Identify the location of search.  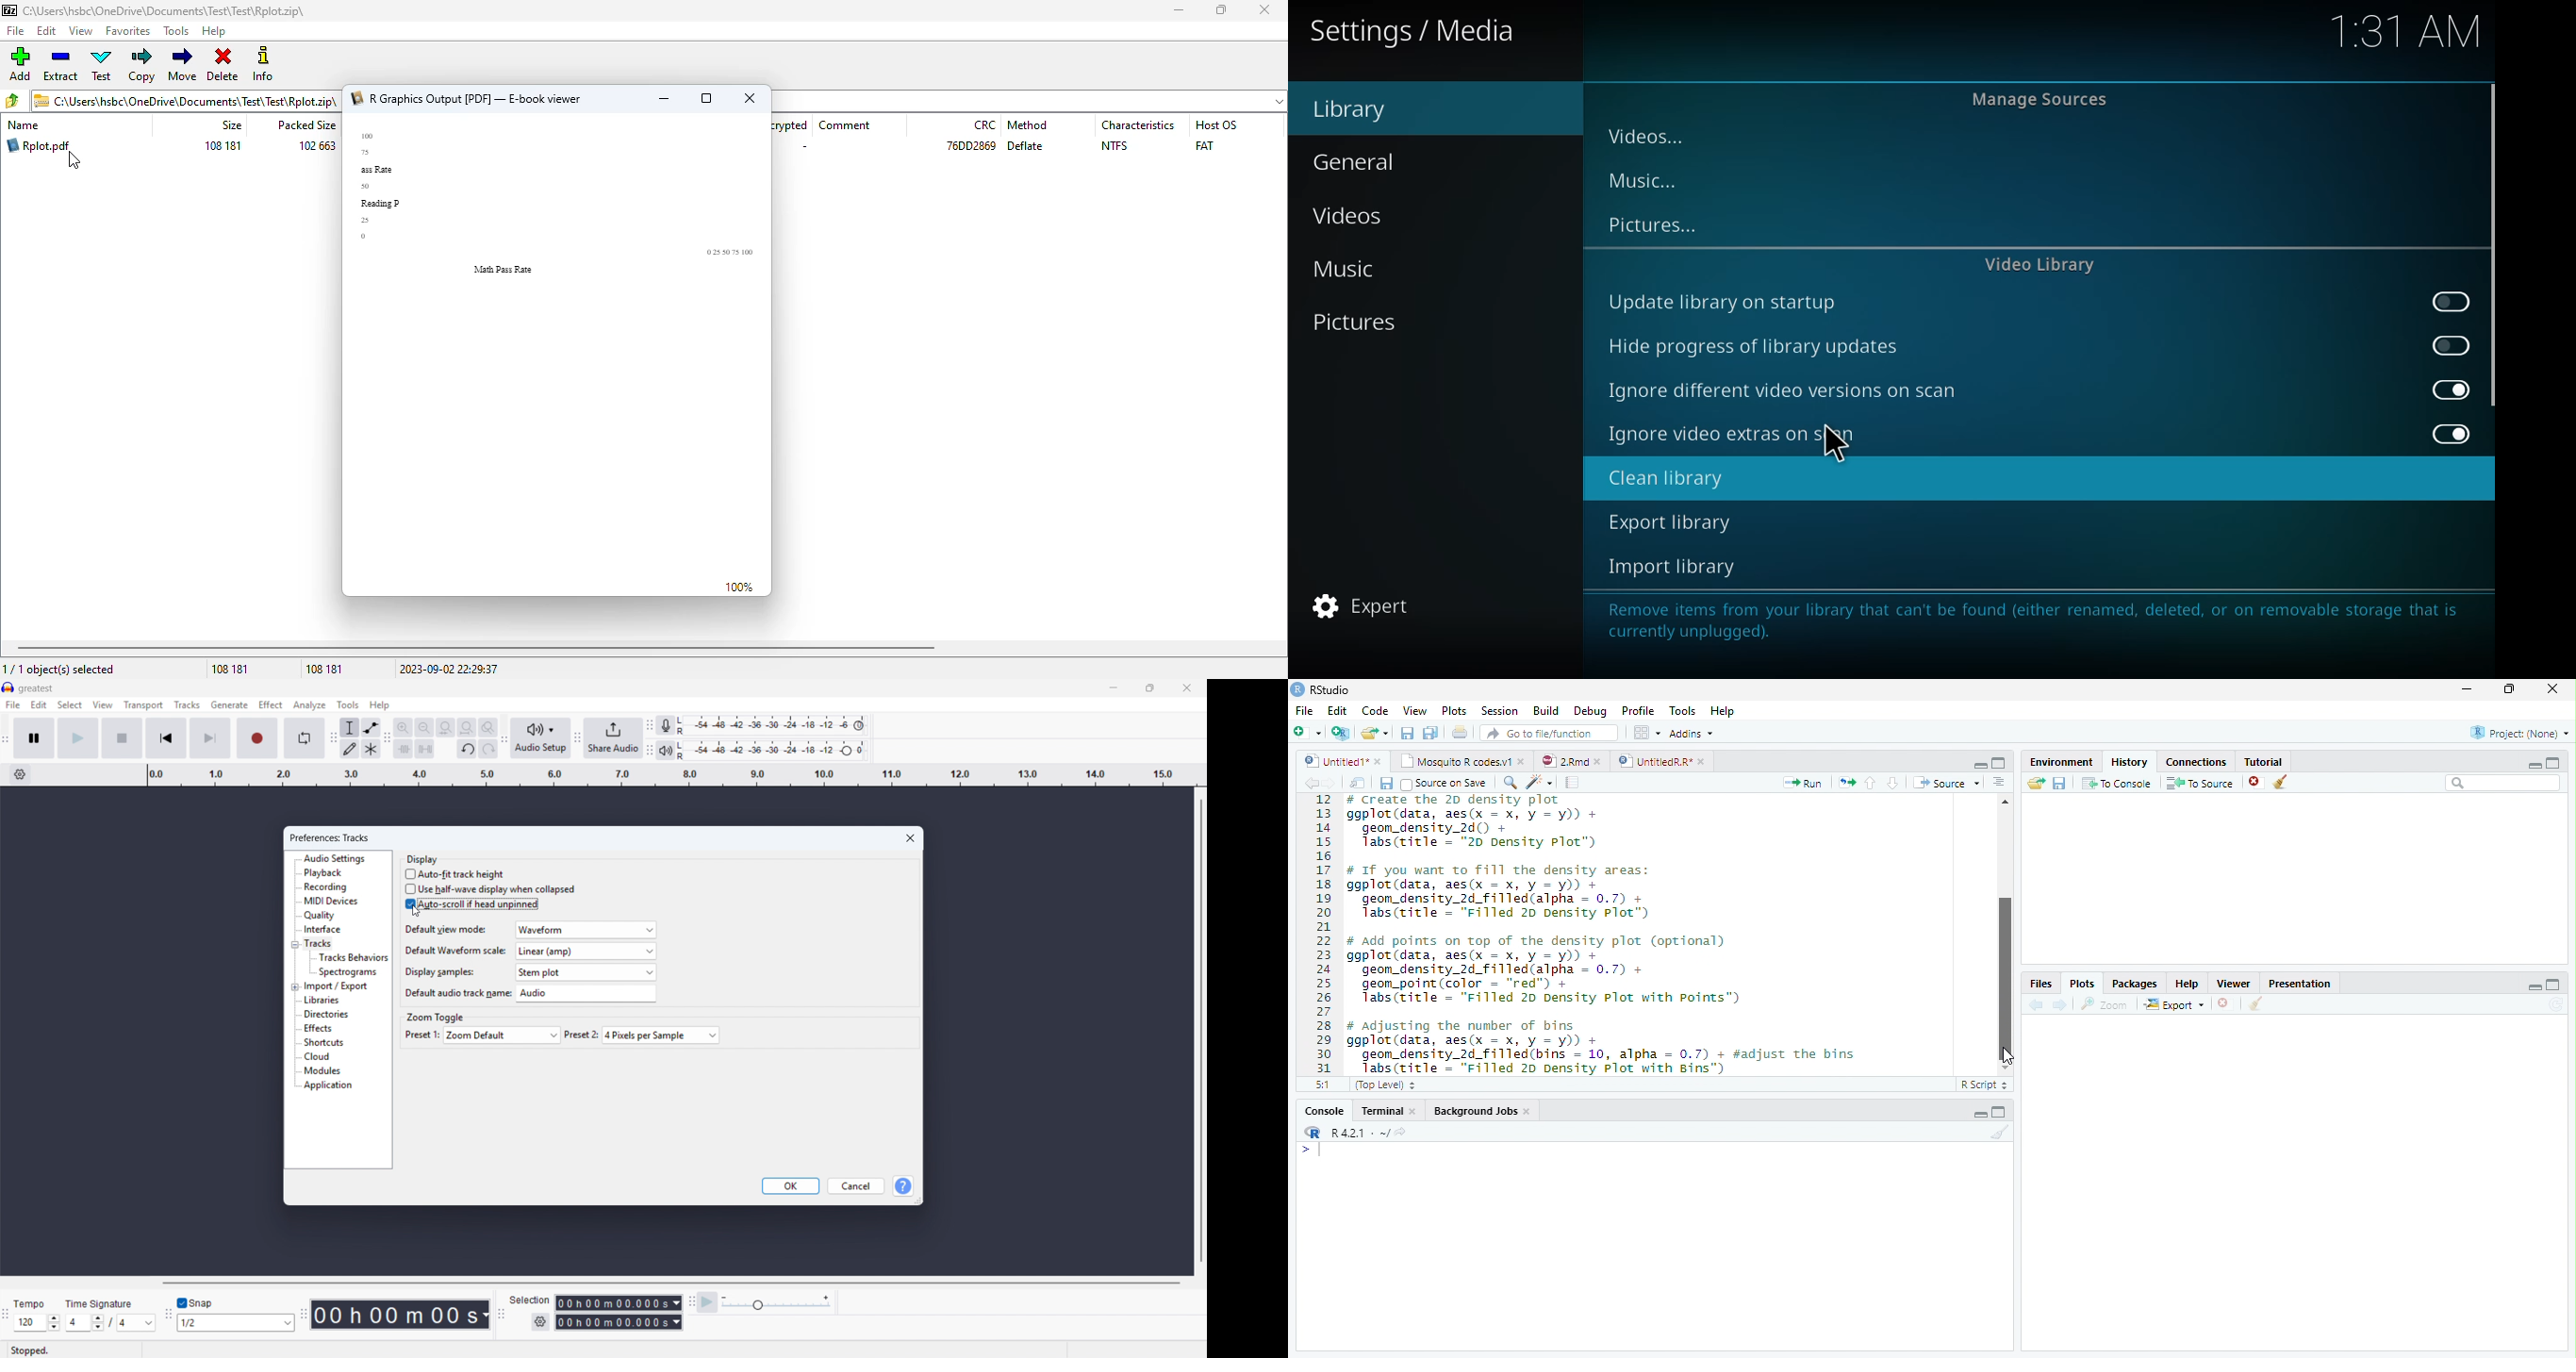
(1507, 782).